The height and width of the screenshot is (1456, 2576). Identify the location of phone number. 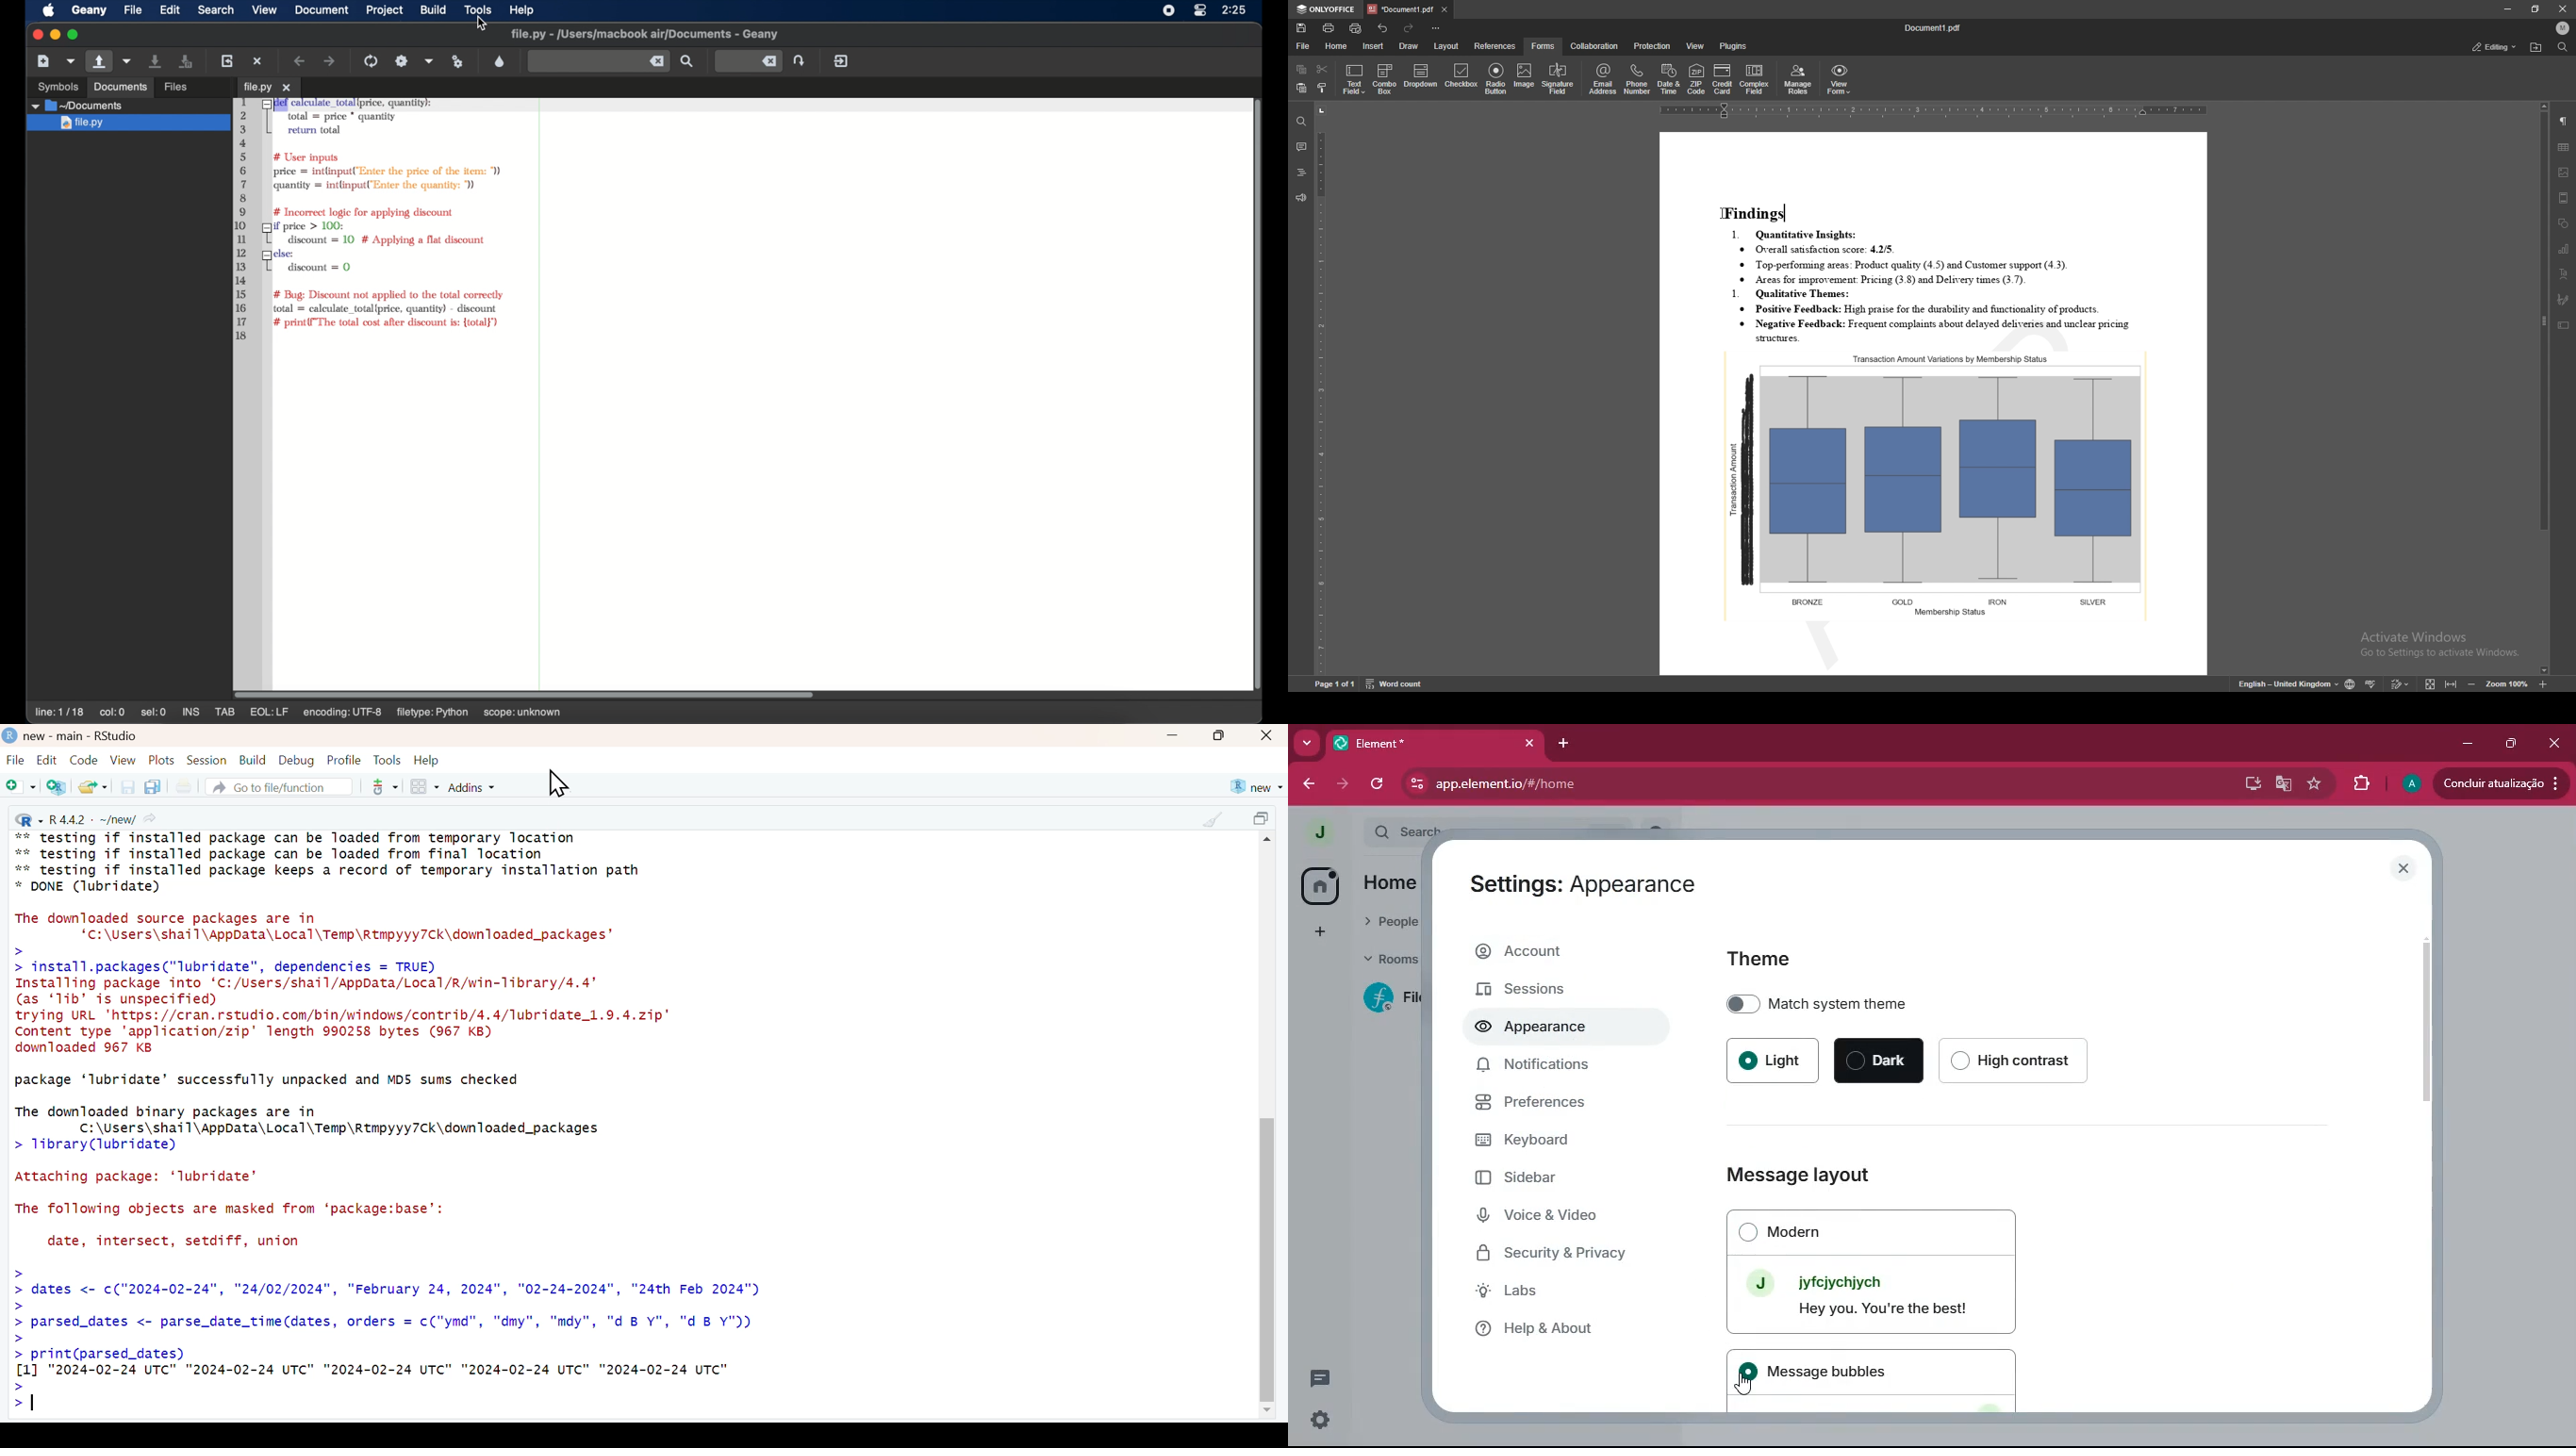
(1638, 79).